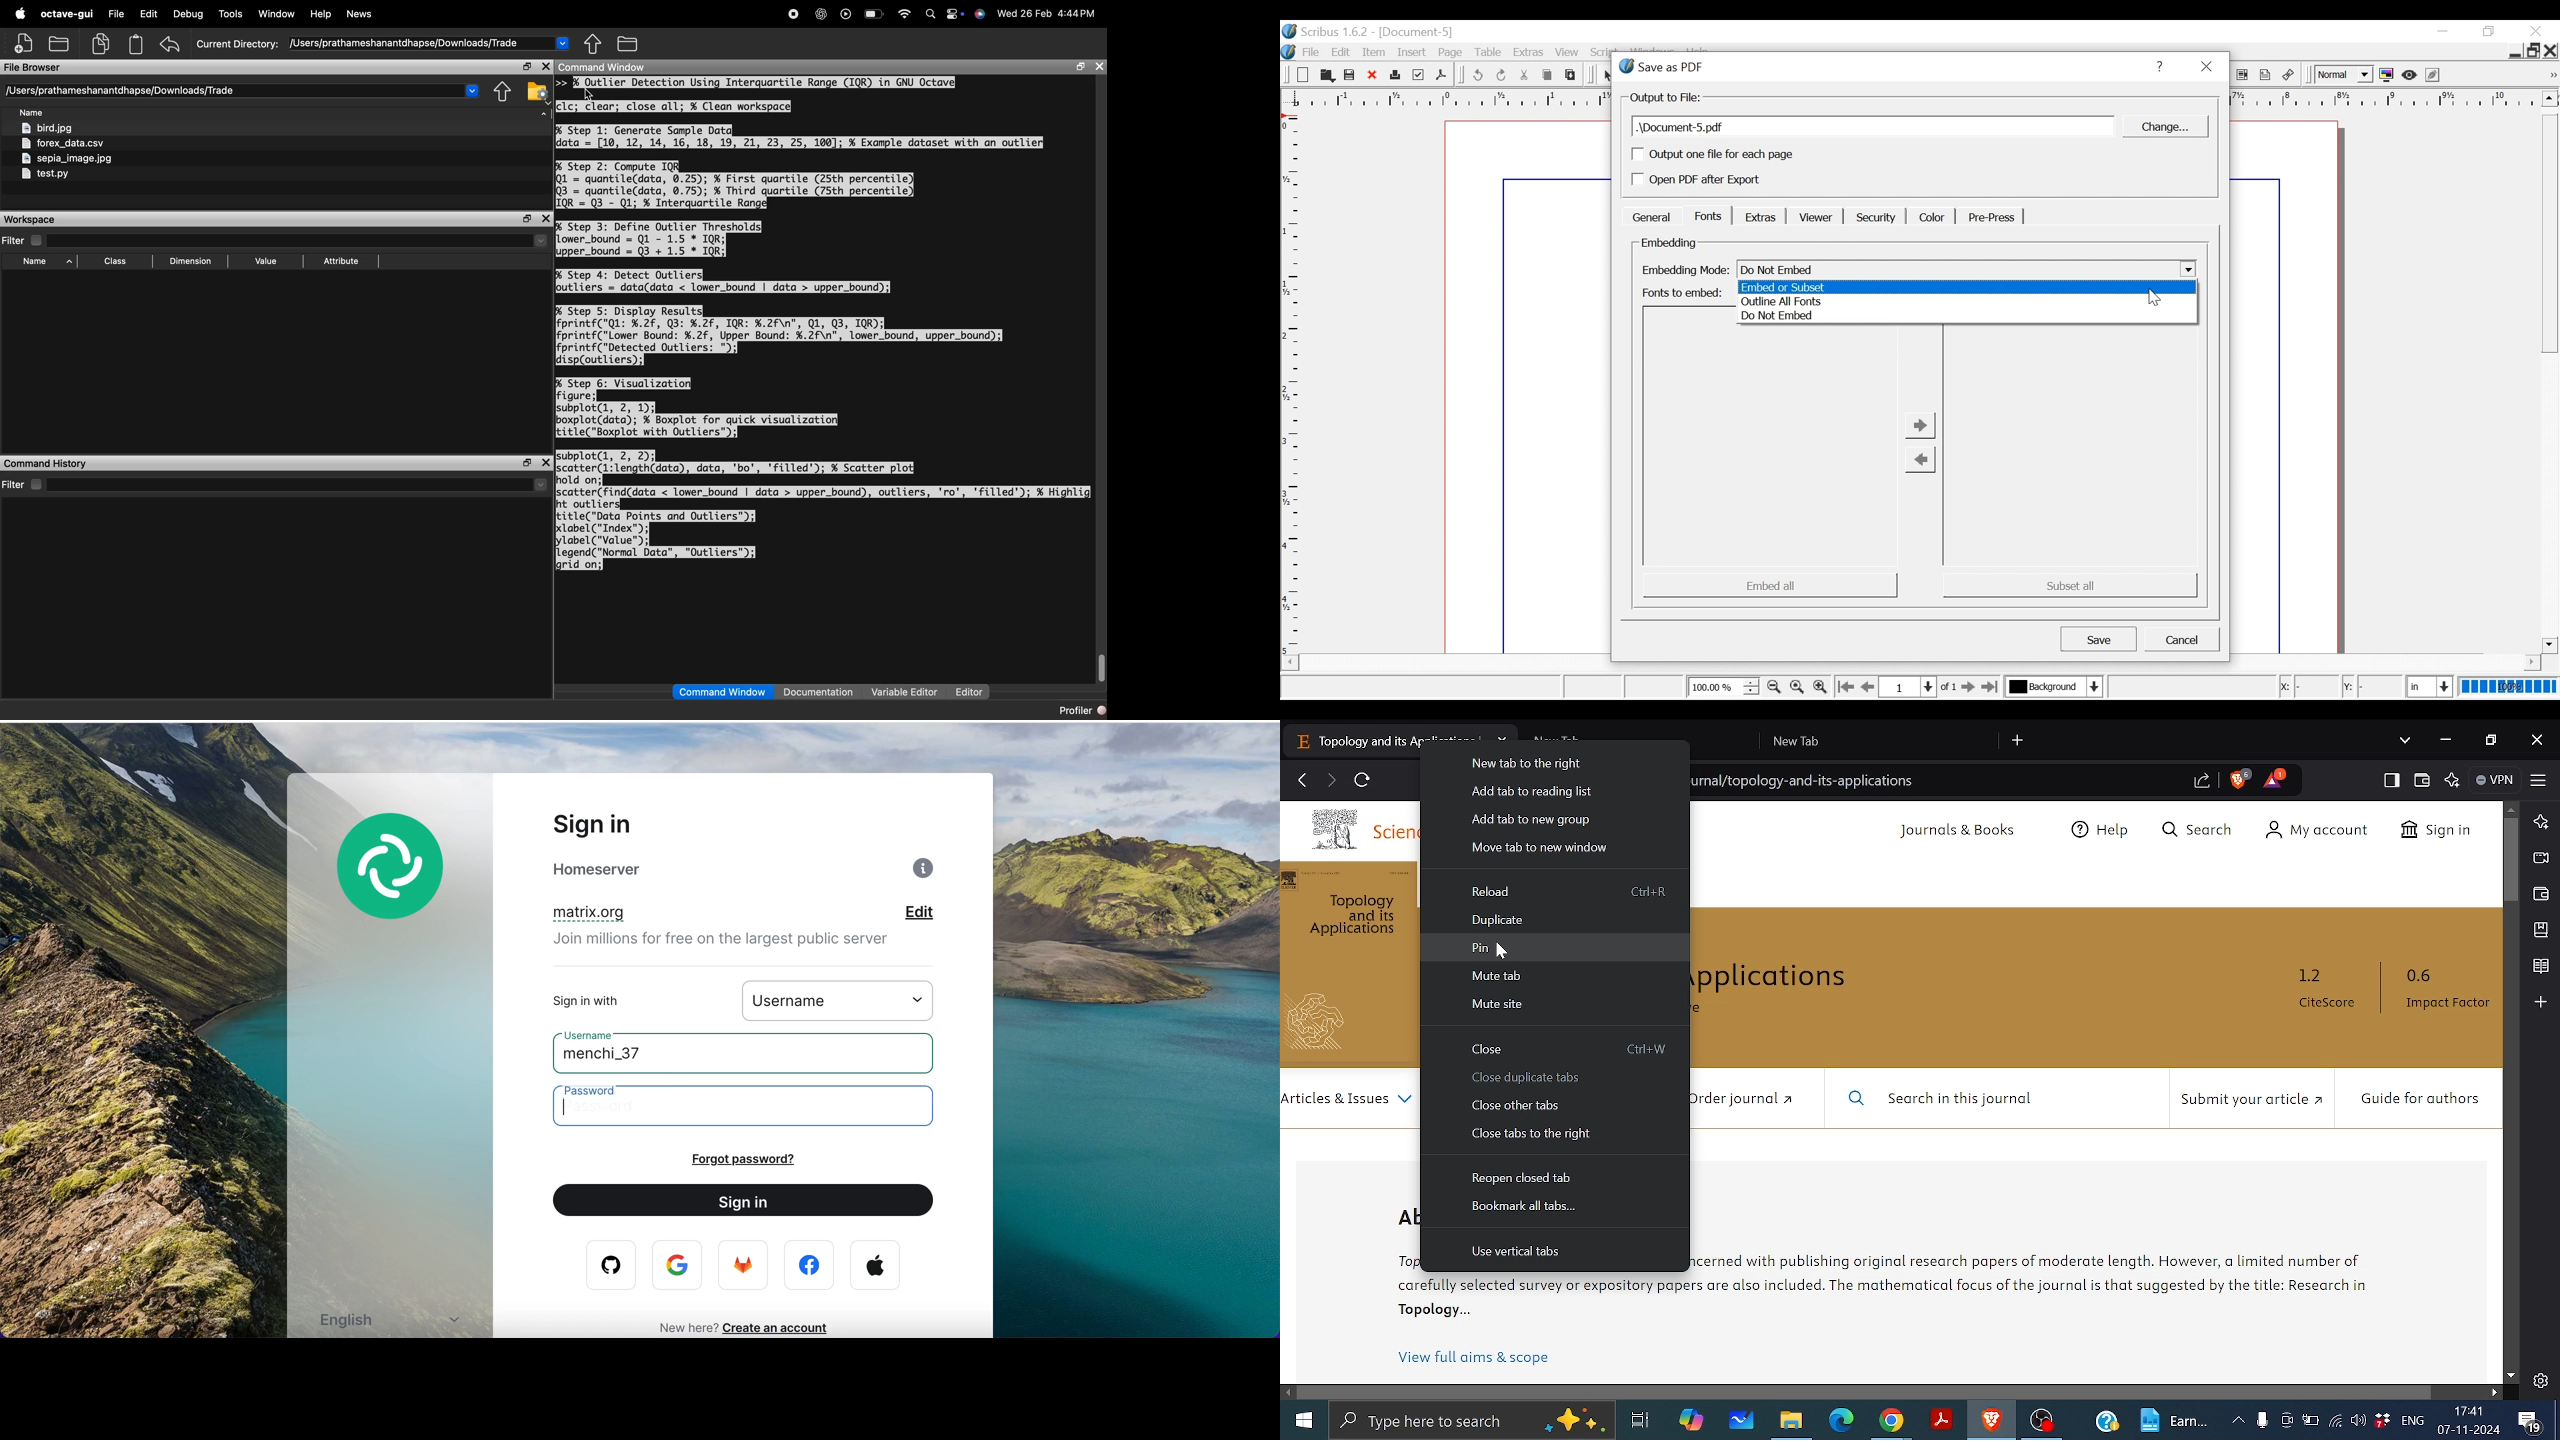 The width and height of the screenshot is (2576, 1456). Describe the element at coordinates (67, 159) in the screenshot. I see `sepia_image.jpg` at that location.